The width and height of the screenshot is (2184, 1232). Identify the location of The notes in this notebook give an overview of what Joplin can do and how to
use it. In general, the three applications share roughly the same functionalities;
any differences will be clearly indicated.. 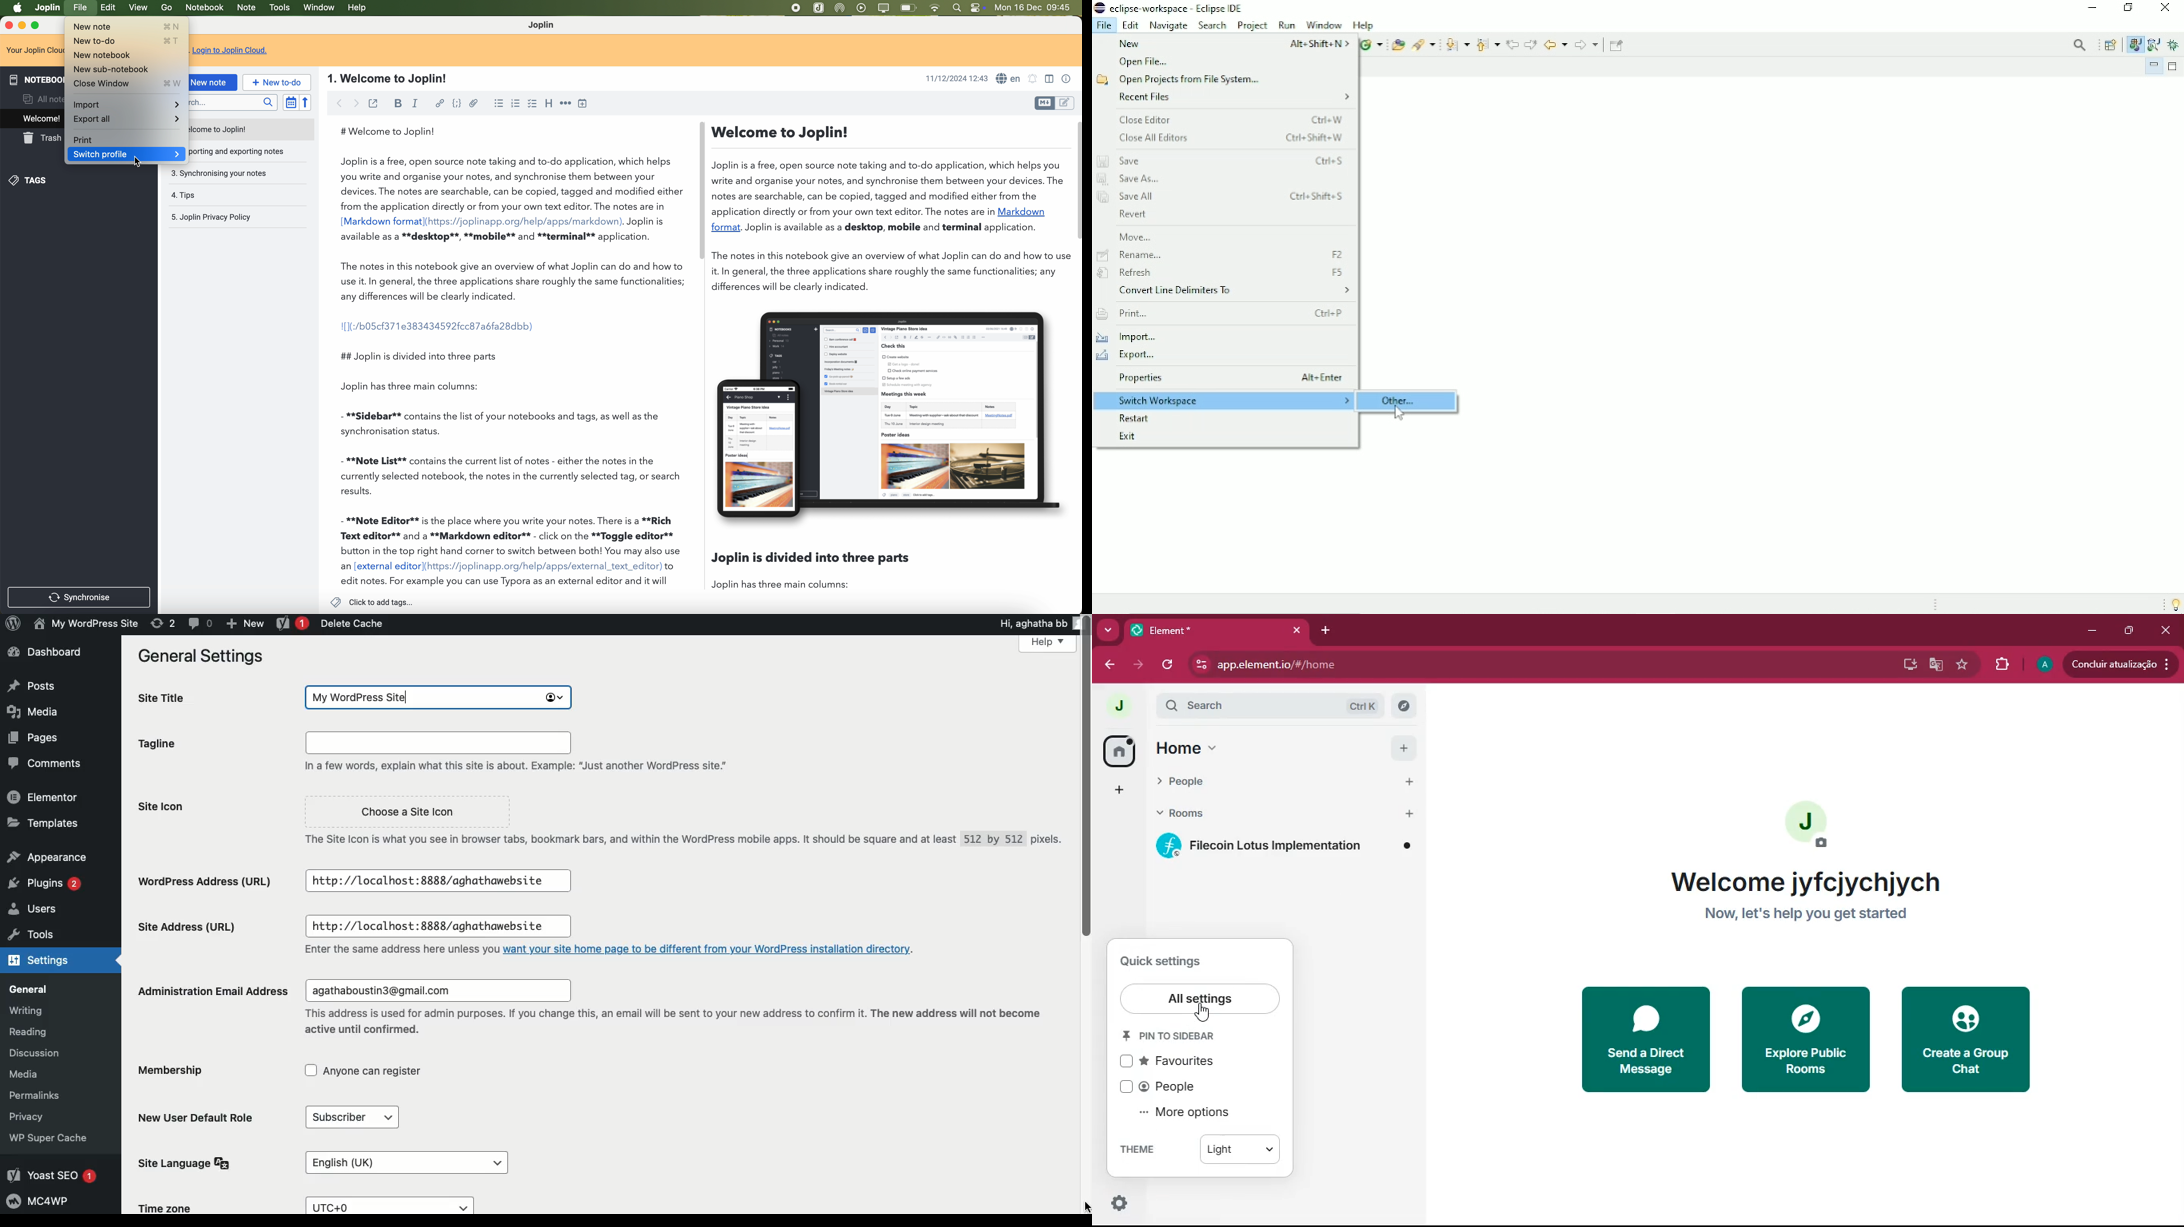
(514, 281).